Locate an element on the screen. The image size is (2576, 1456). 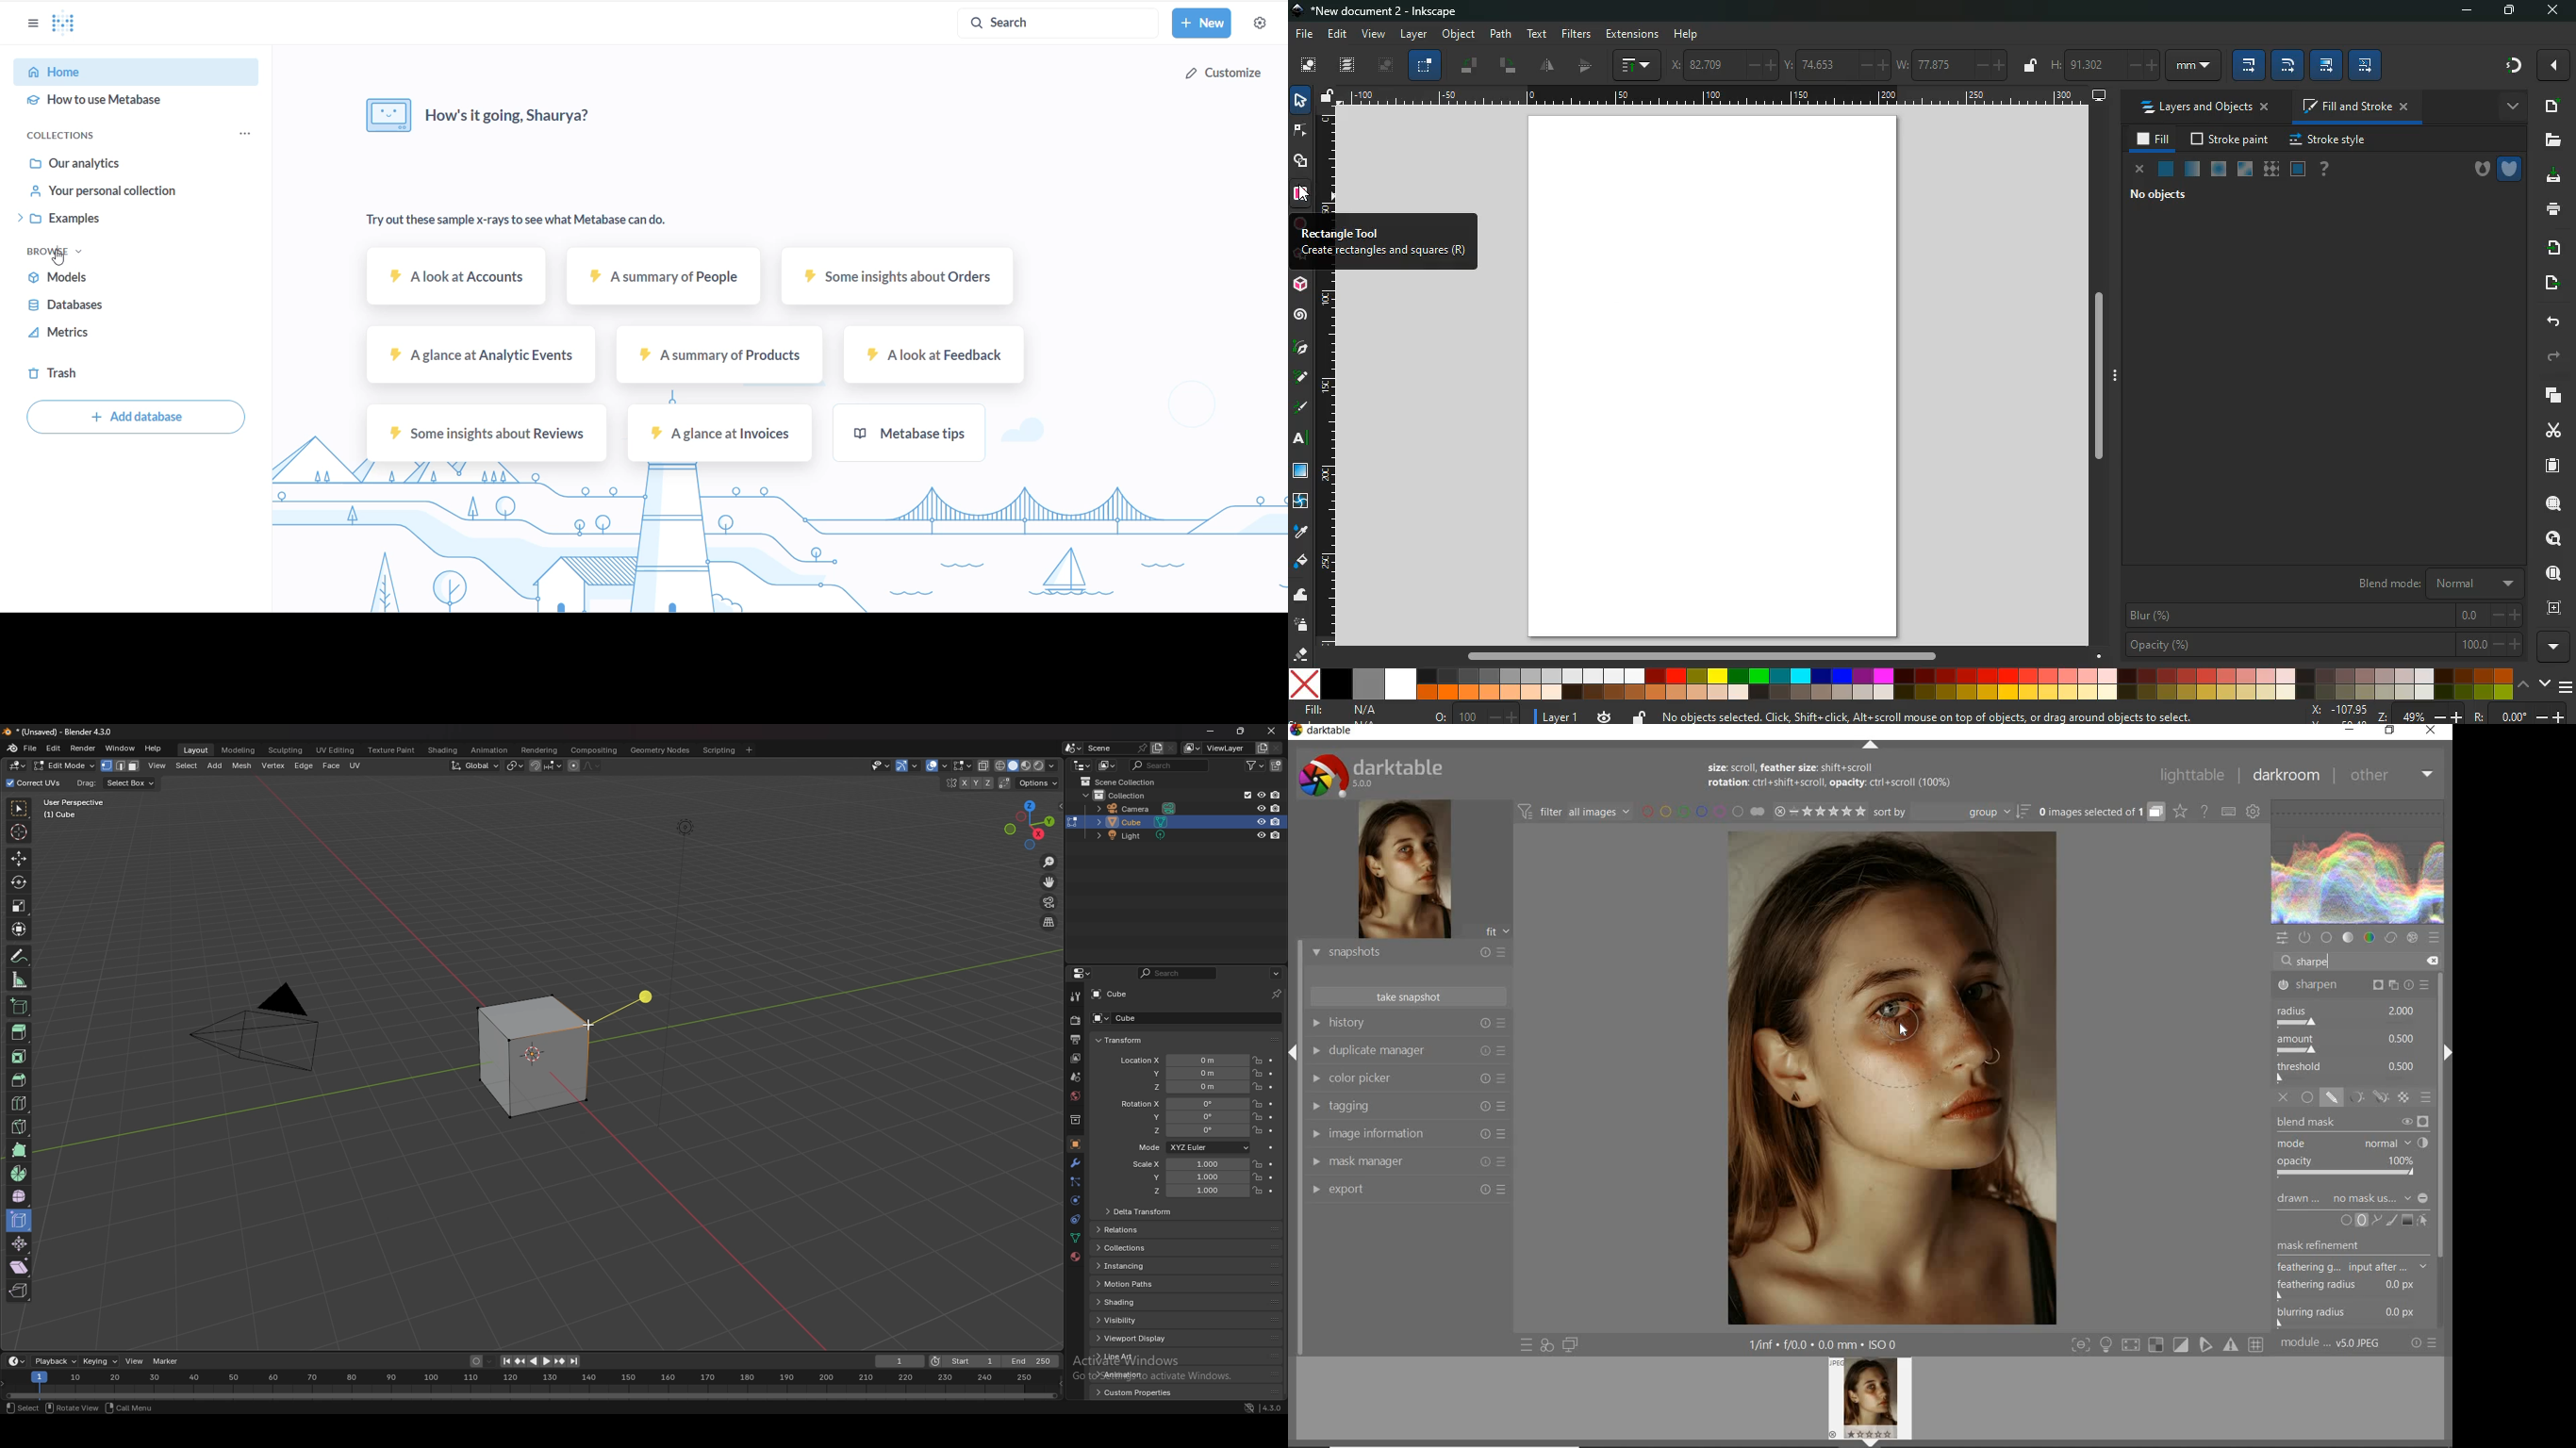
half is located at coordinates (1547, 66).